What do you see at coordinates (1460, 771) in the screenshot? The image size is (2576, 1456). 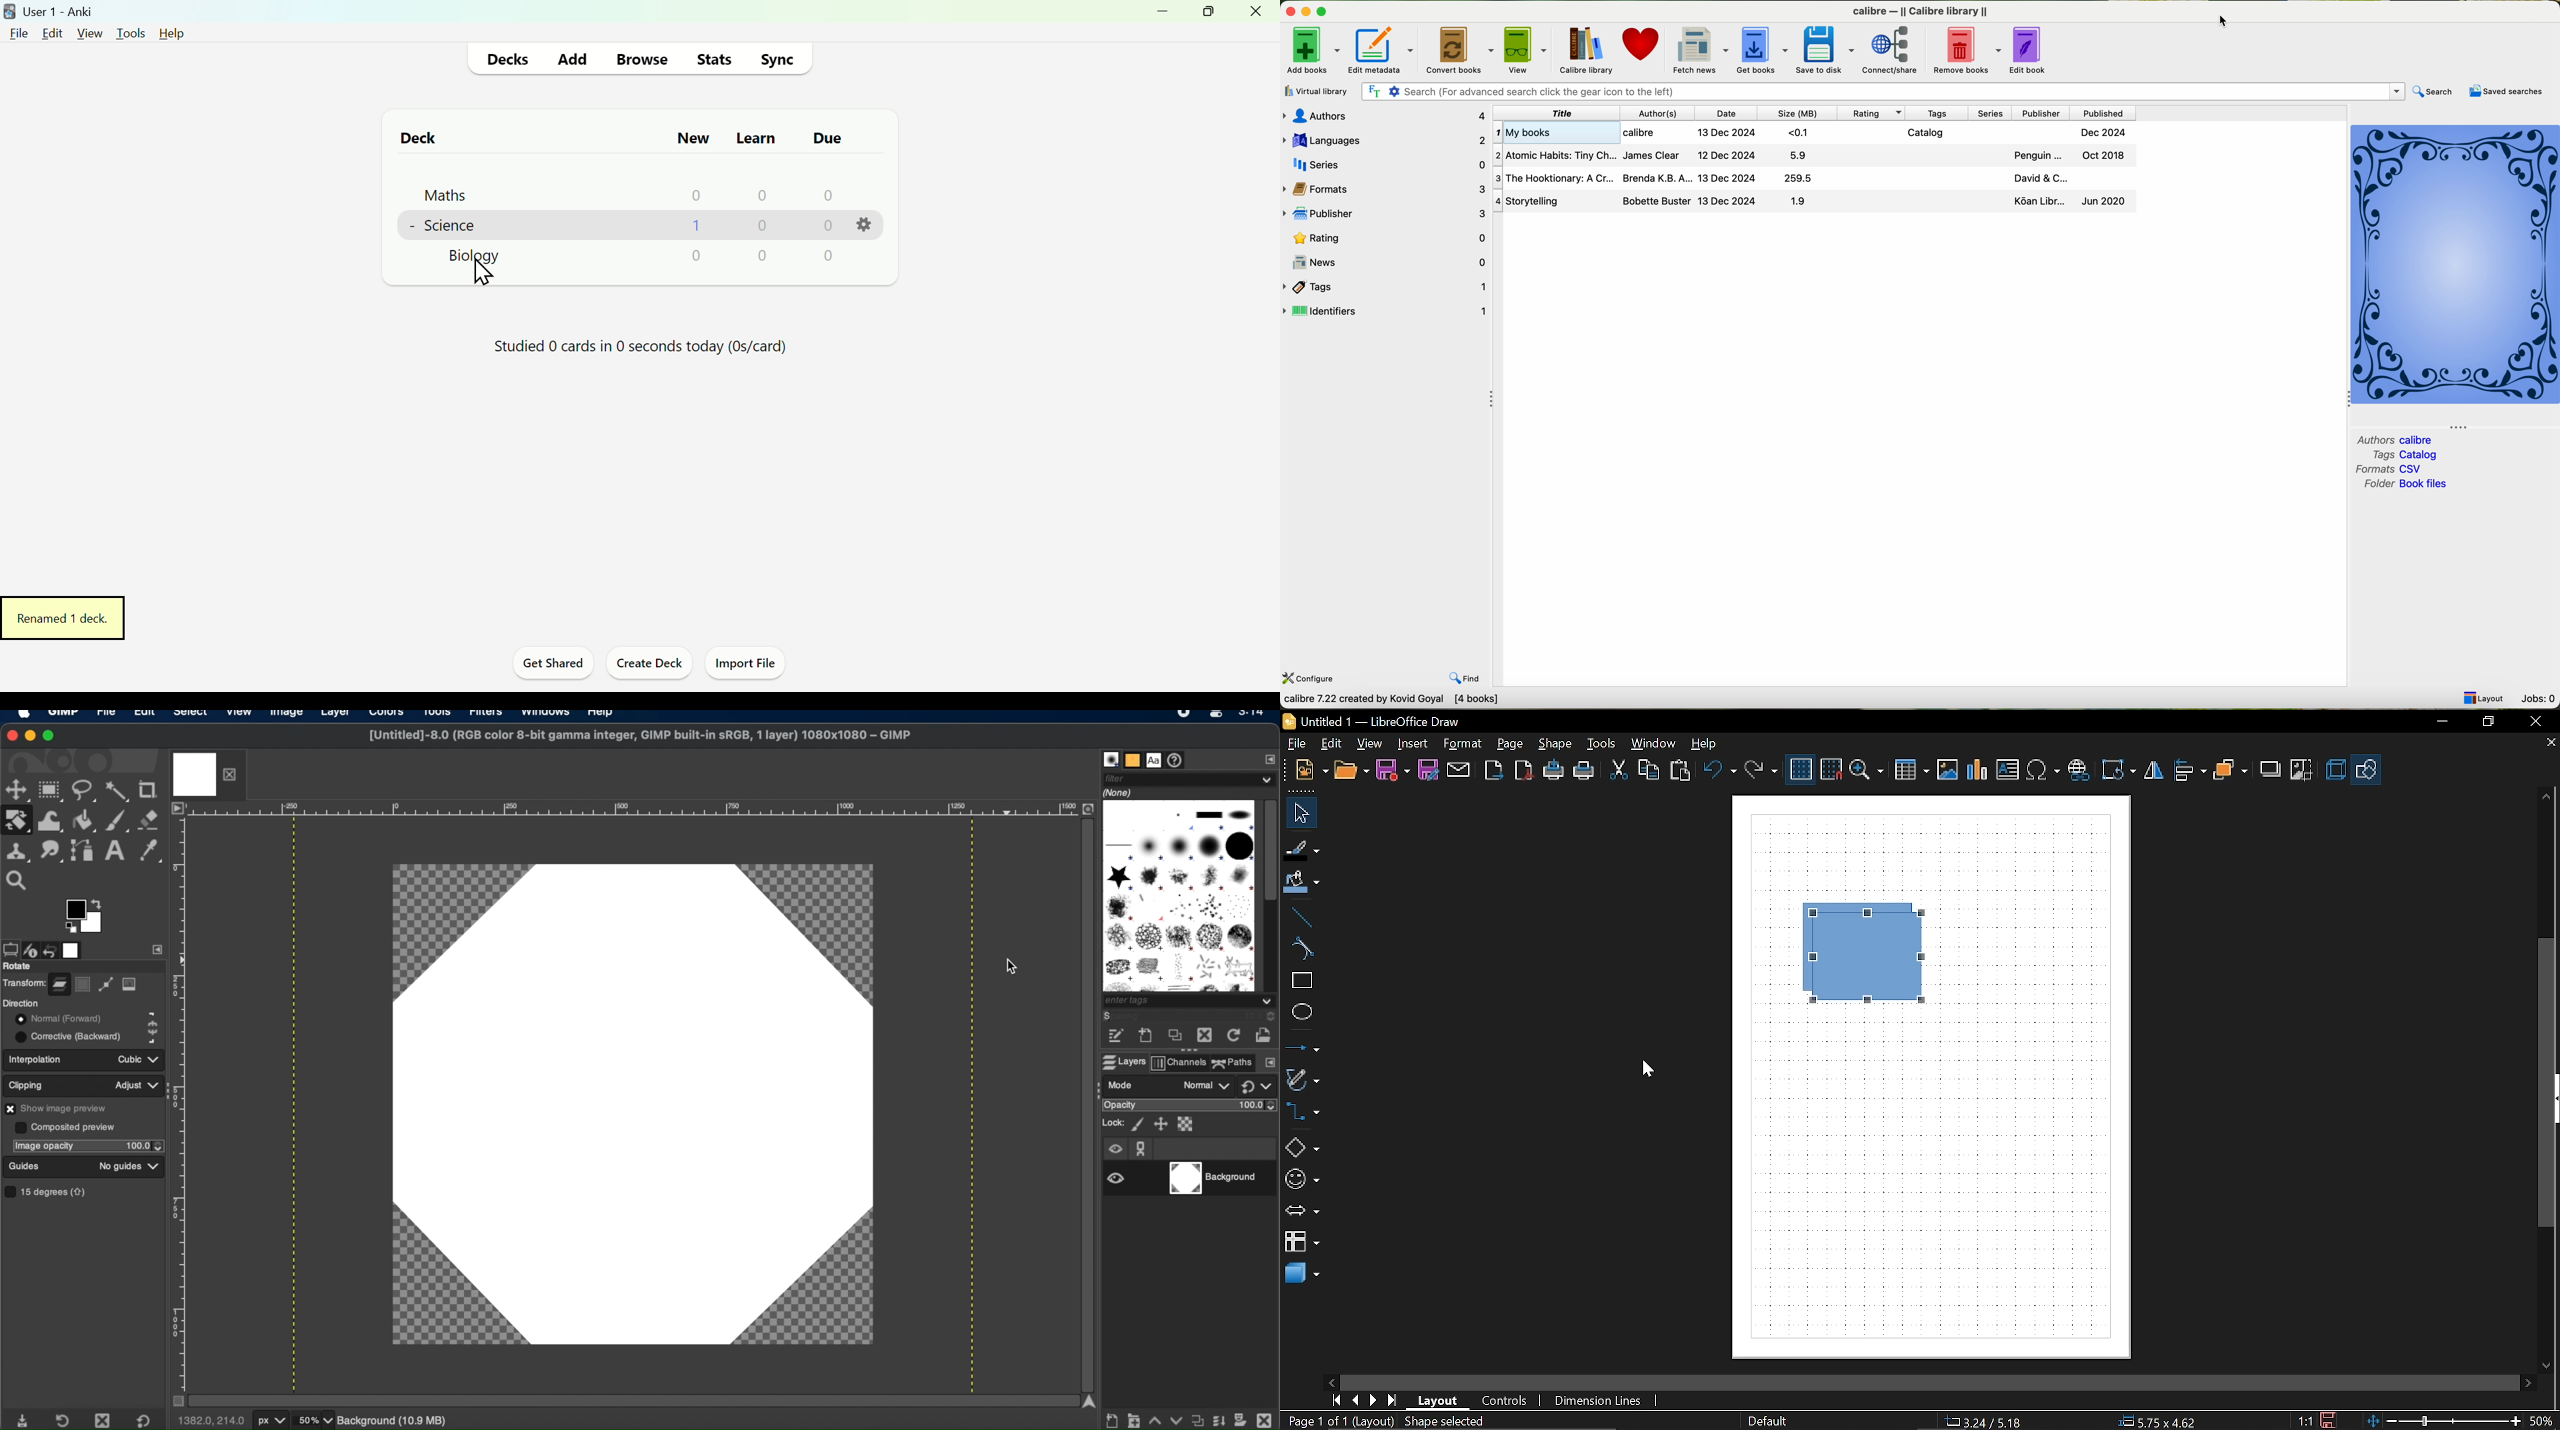 I see `Attach` at bounding box center [1460, 771].